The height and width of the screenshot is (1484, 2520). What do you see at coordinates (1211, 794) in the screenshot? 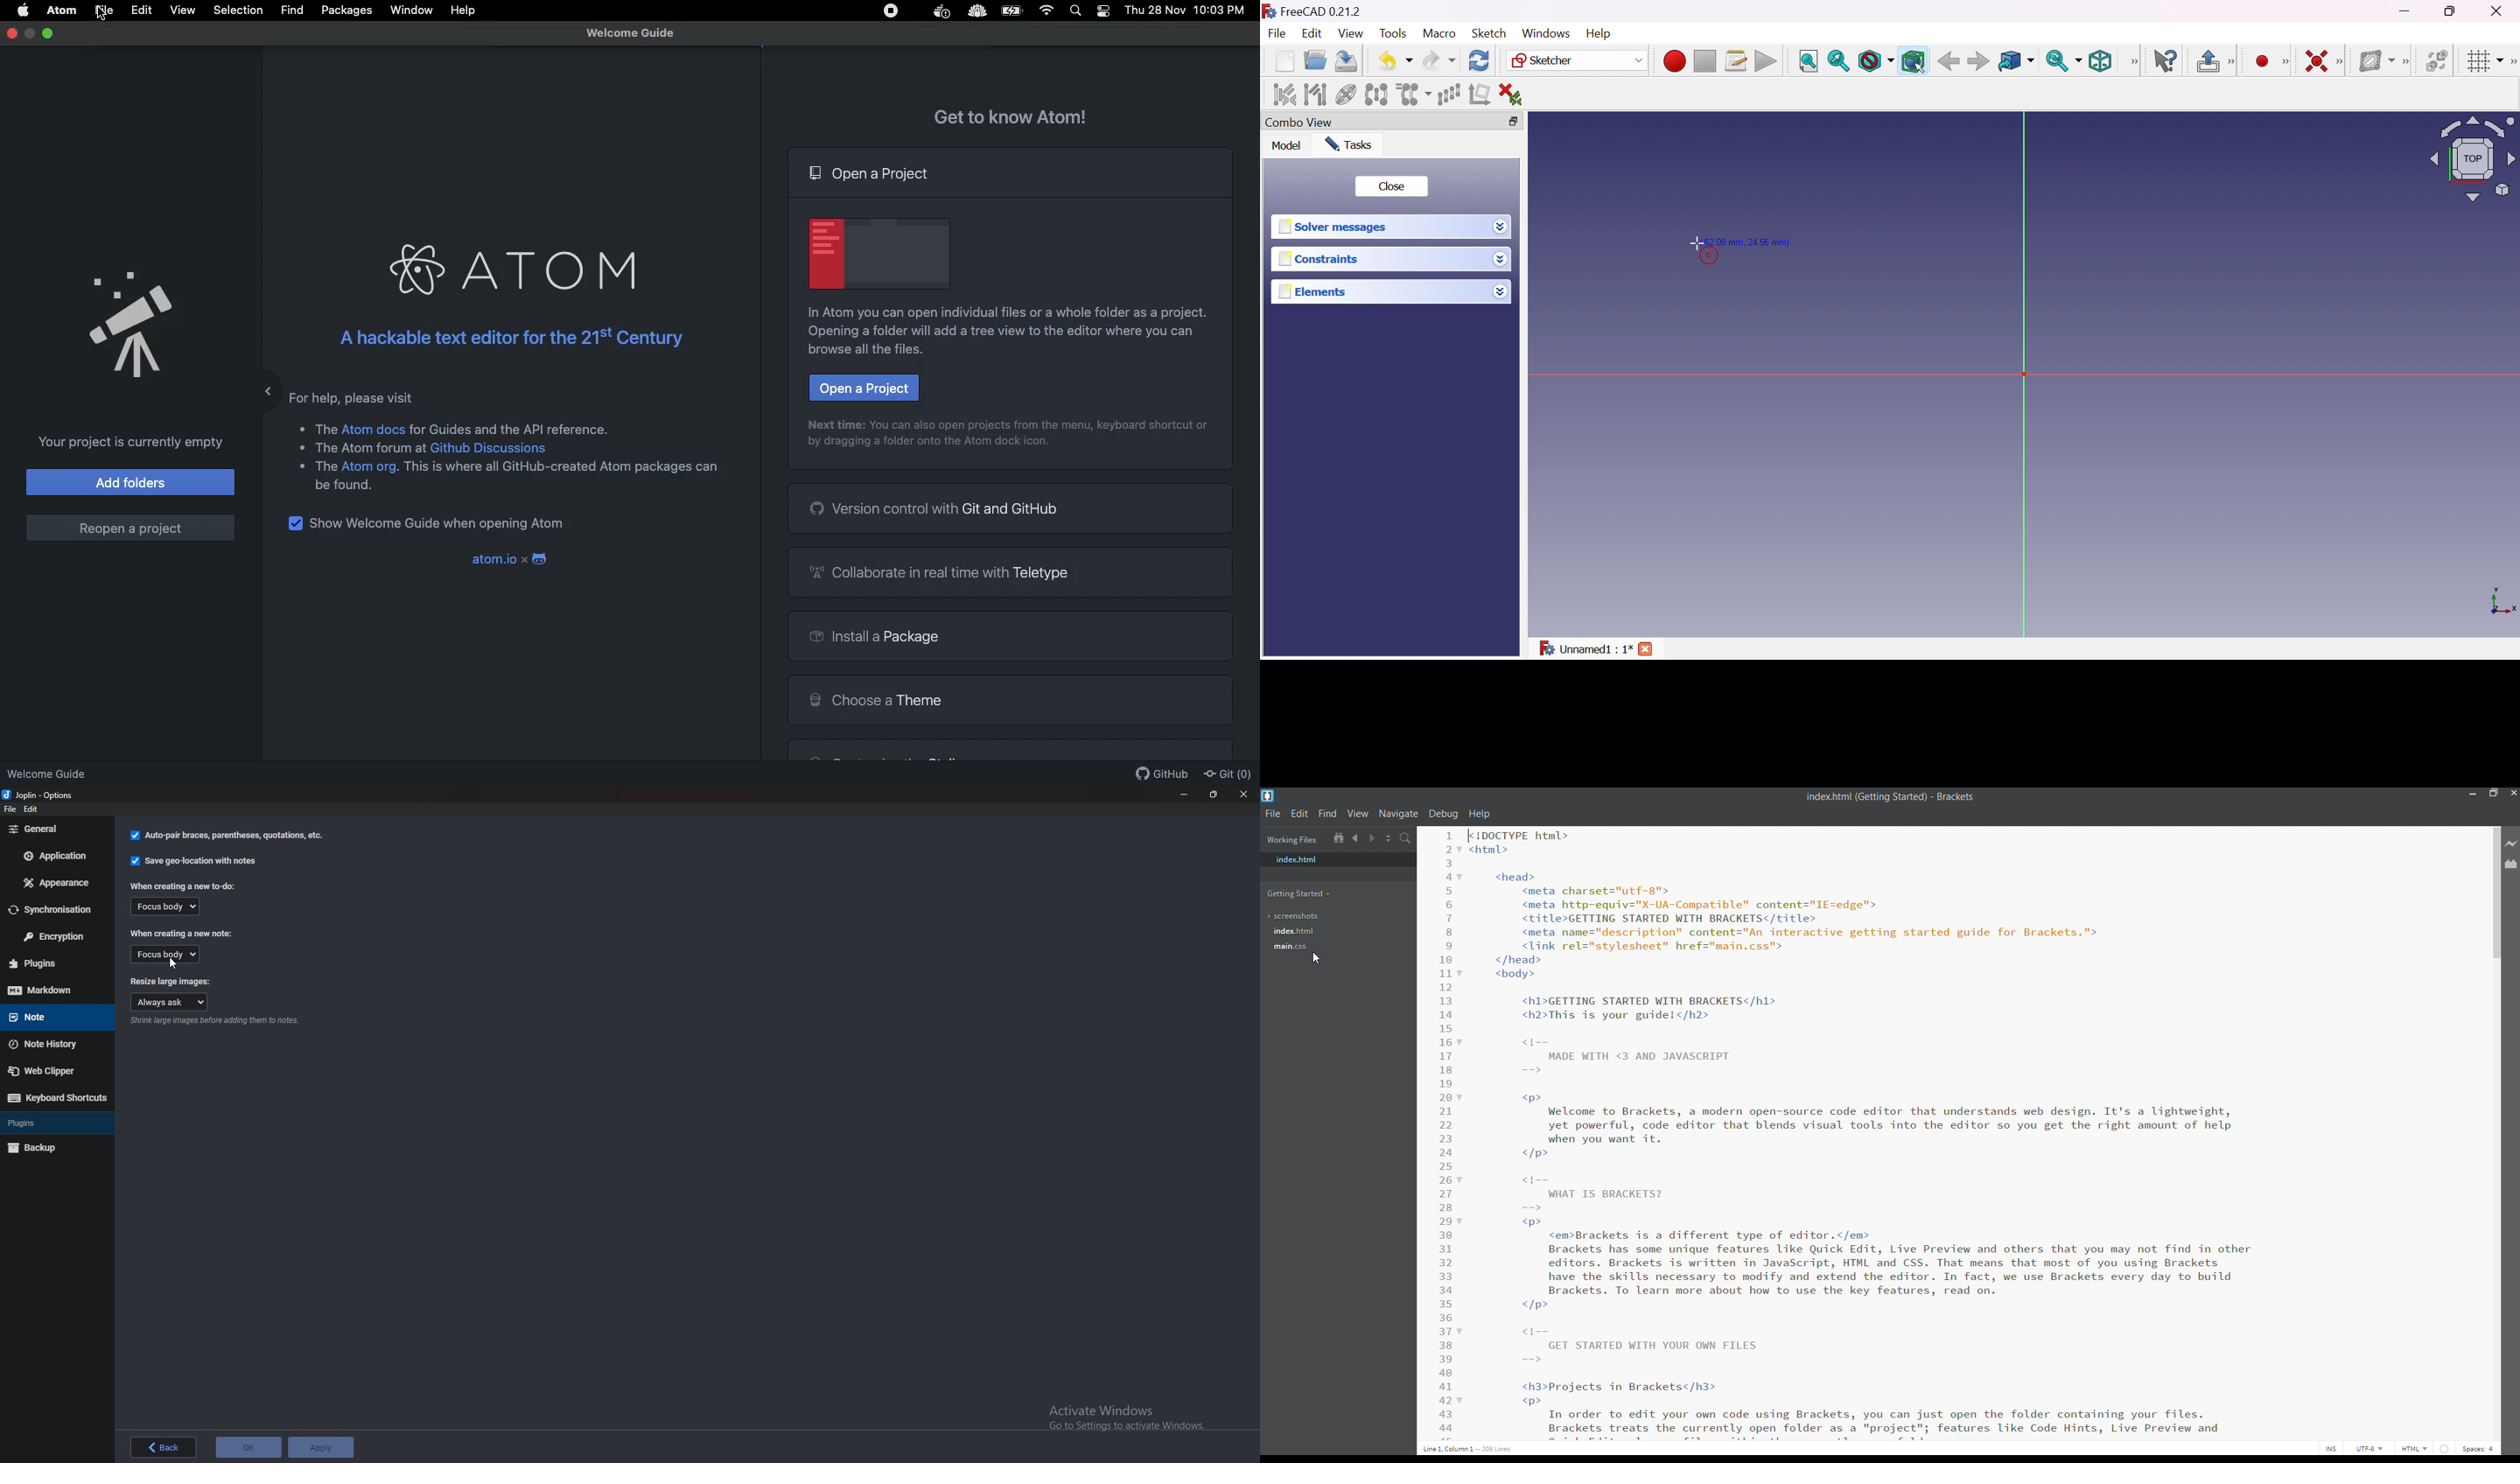
I see `Resize` at bounding box center [1211, 794].